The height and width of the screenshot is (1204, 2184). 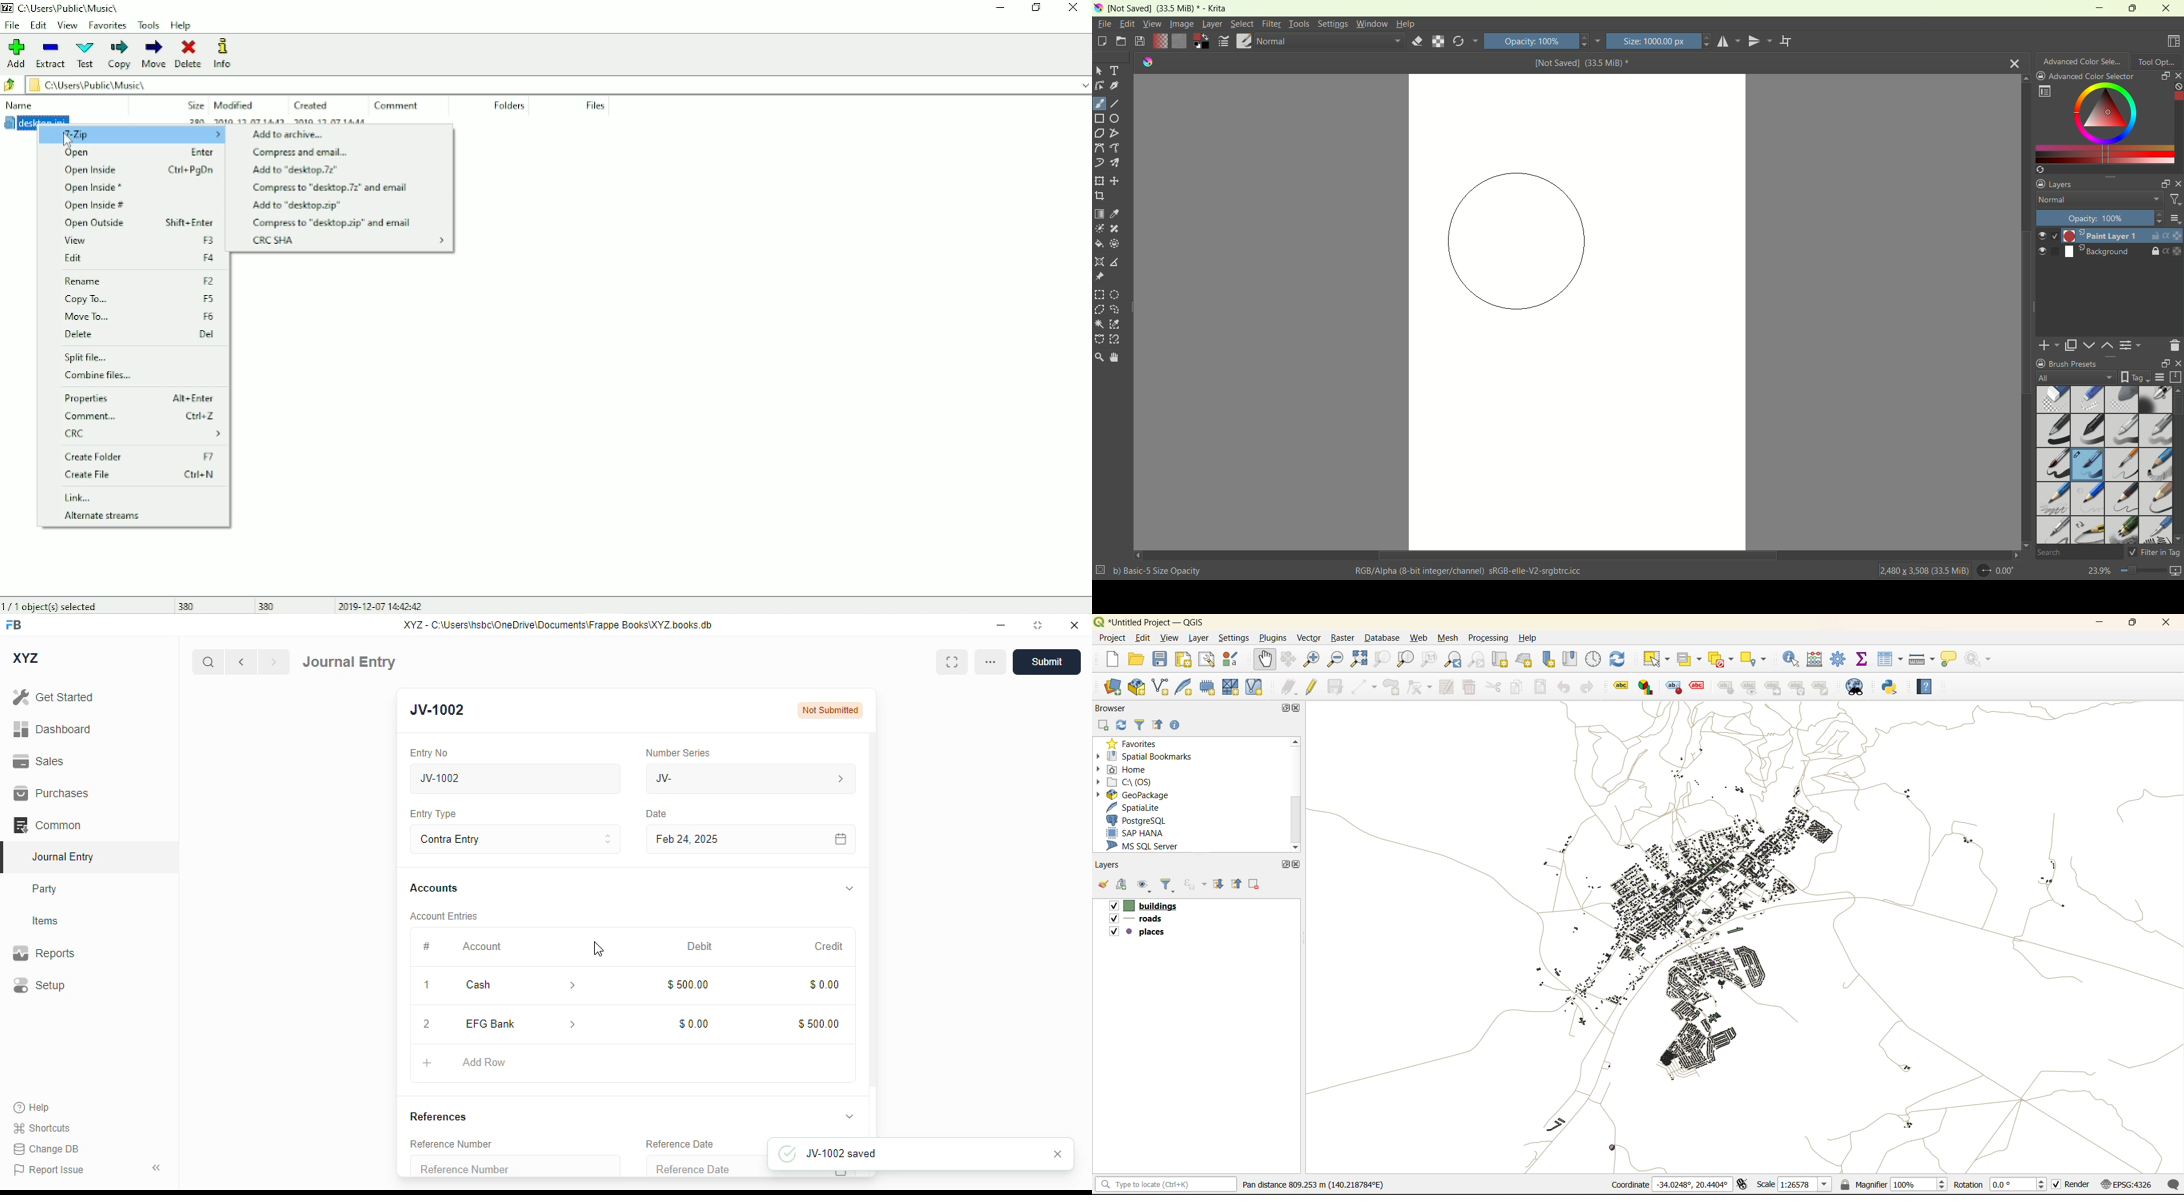 What do you see at coordinates (158, 1168) in the screenshot?
I see `toggle sidebar` at bounding box center [158, 1168].